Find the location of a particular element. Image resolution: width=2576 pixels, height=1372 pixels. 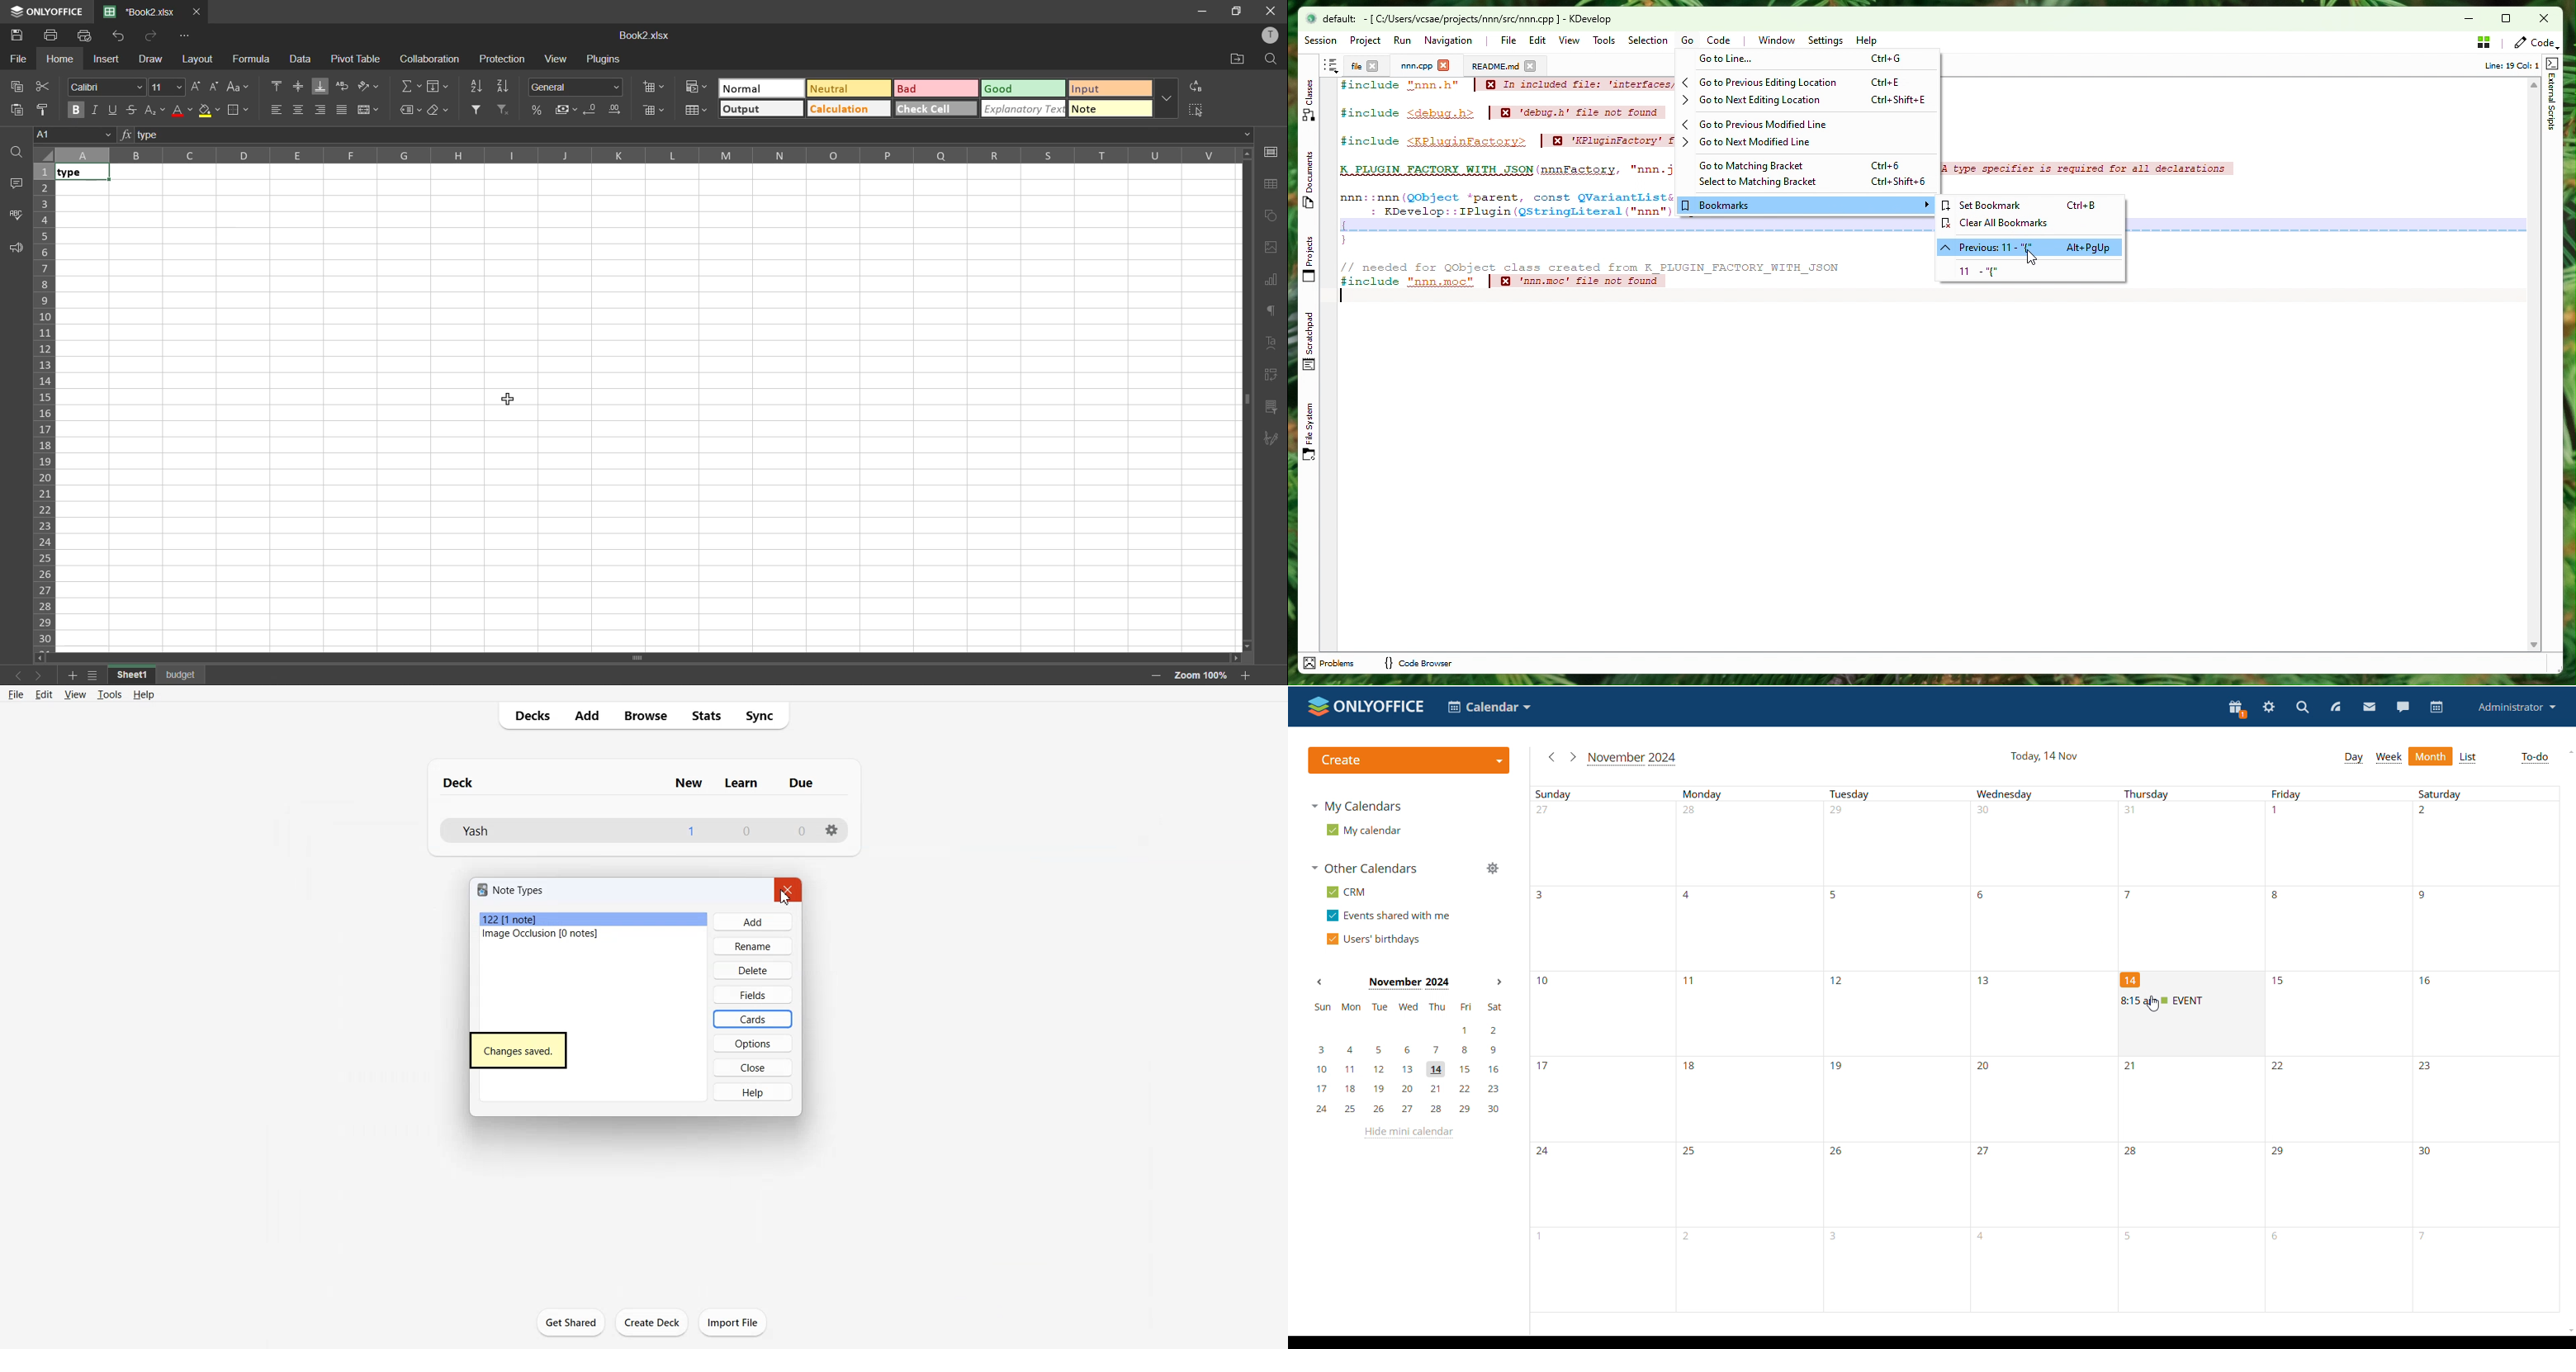

Image Occlusion is located at coordinates (594, 935).